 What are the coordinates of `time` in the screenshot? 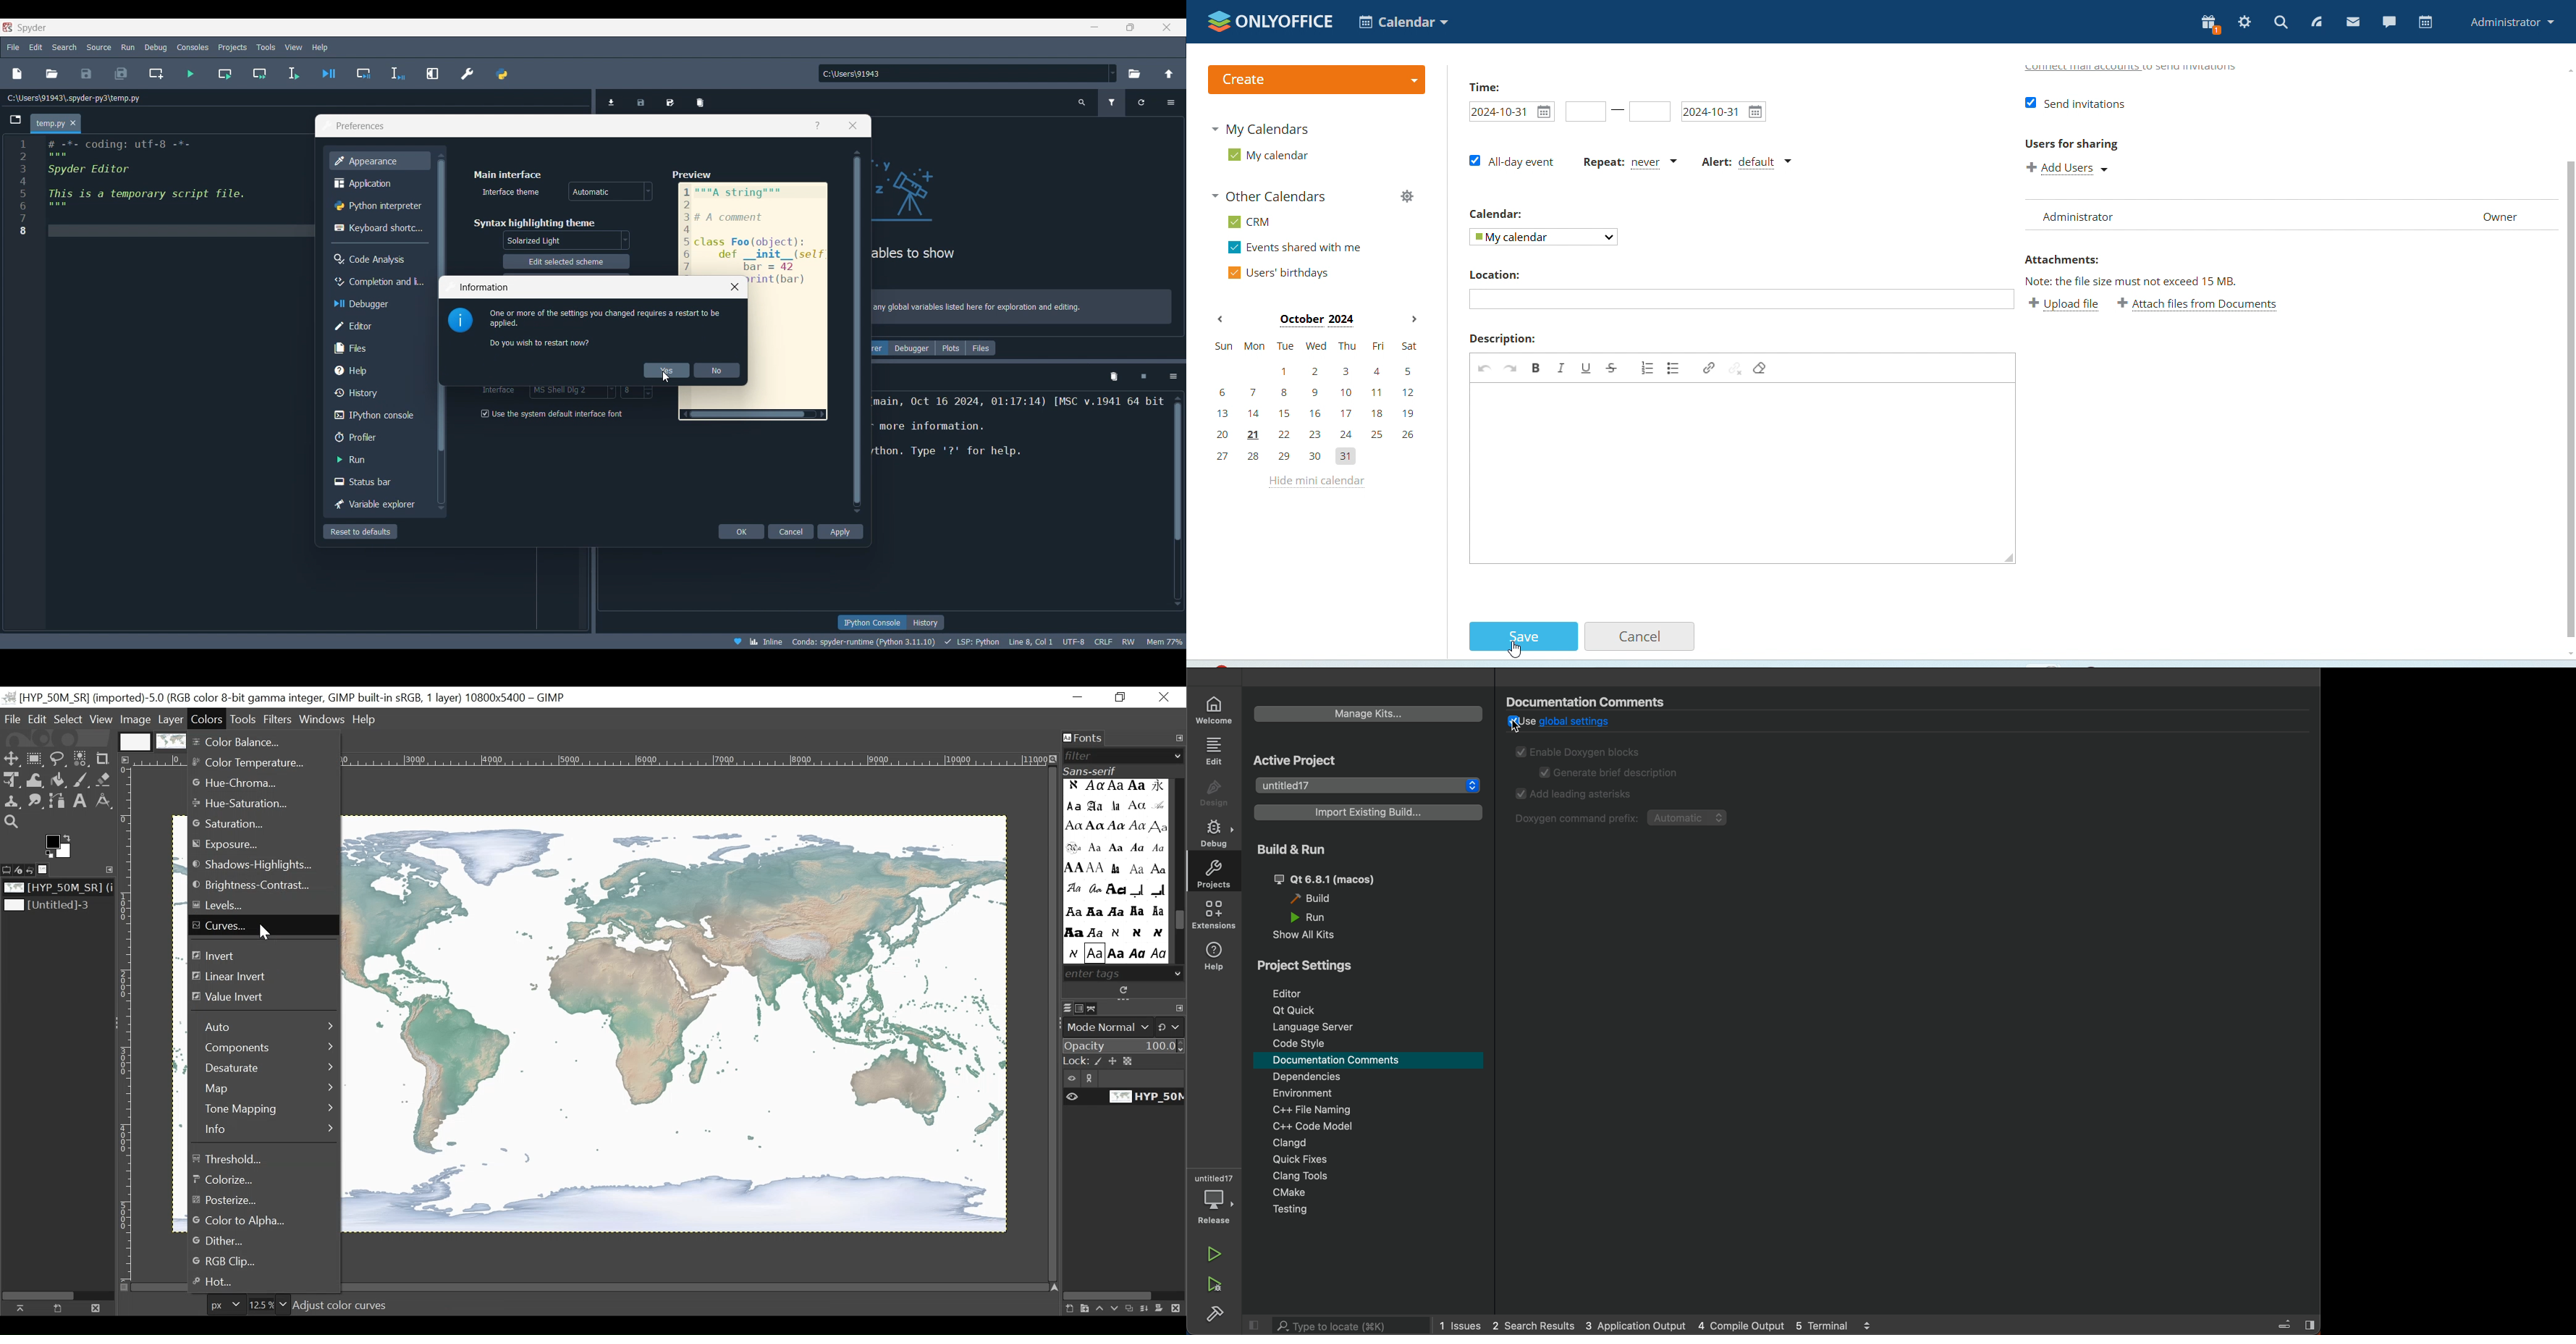 It's located at (1483, 88).